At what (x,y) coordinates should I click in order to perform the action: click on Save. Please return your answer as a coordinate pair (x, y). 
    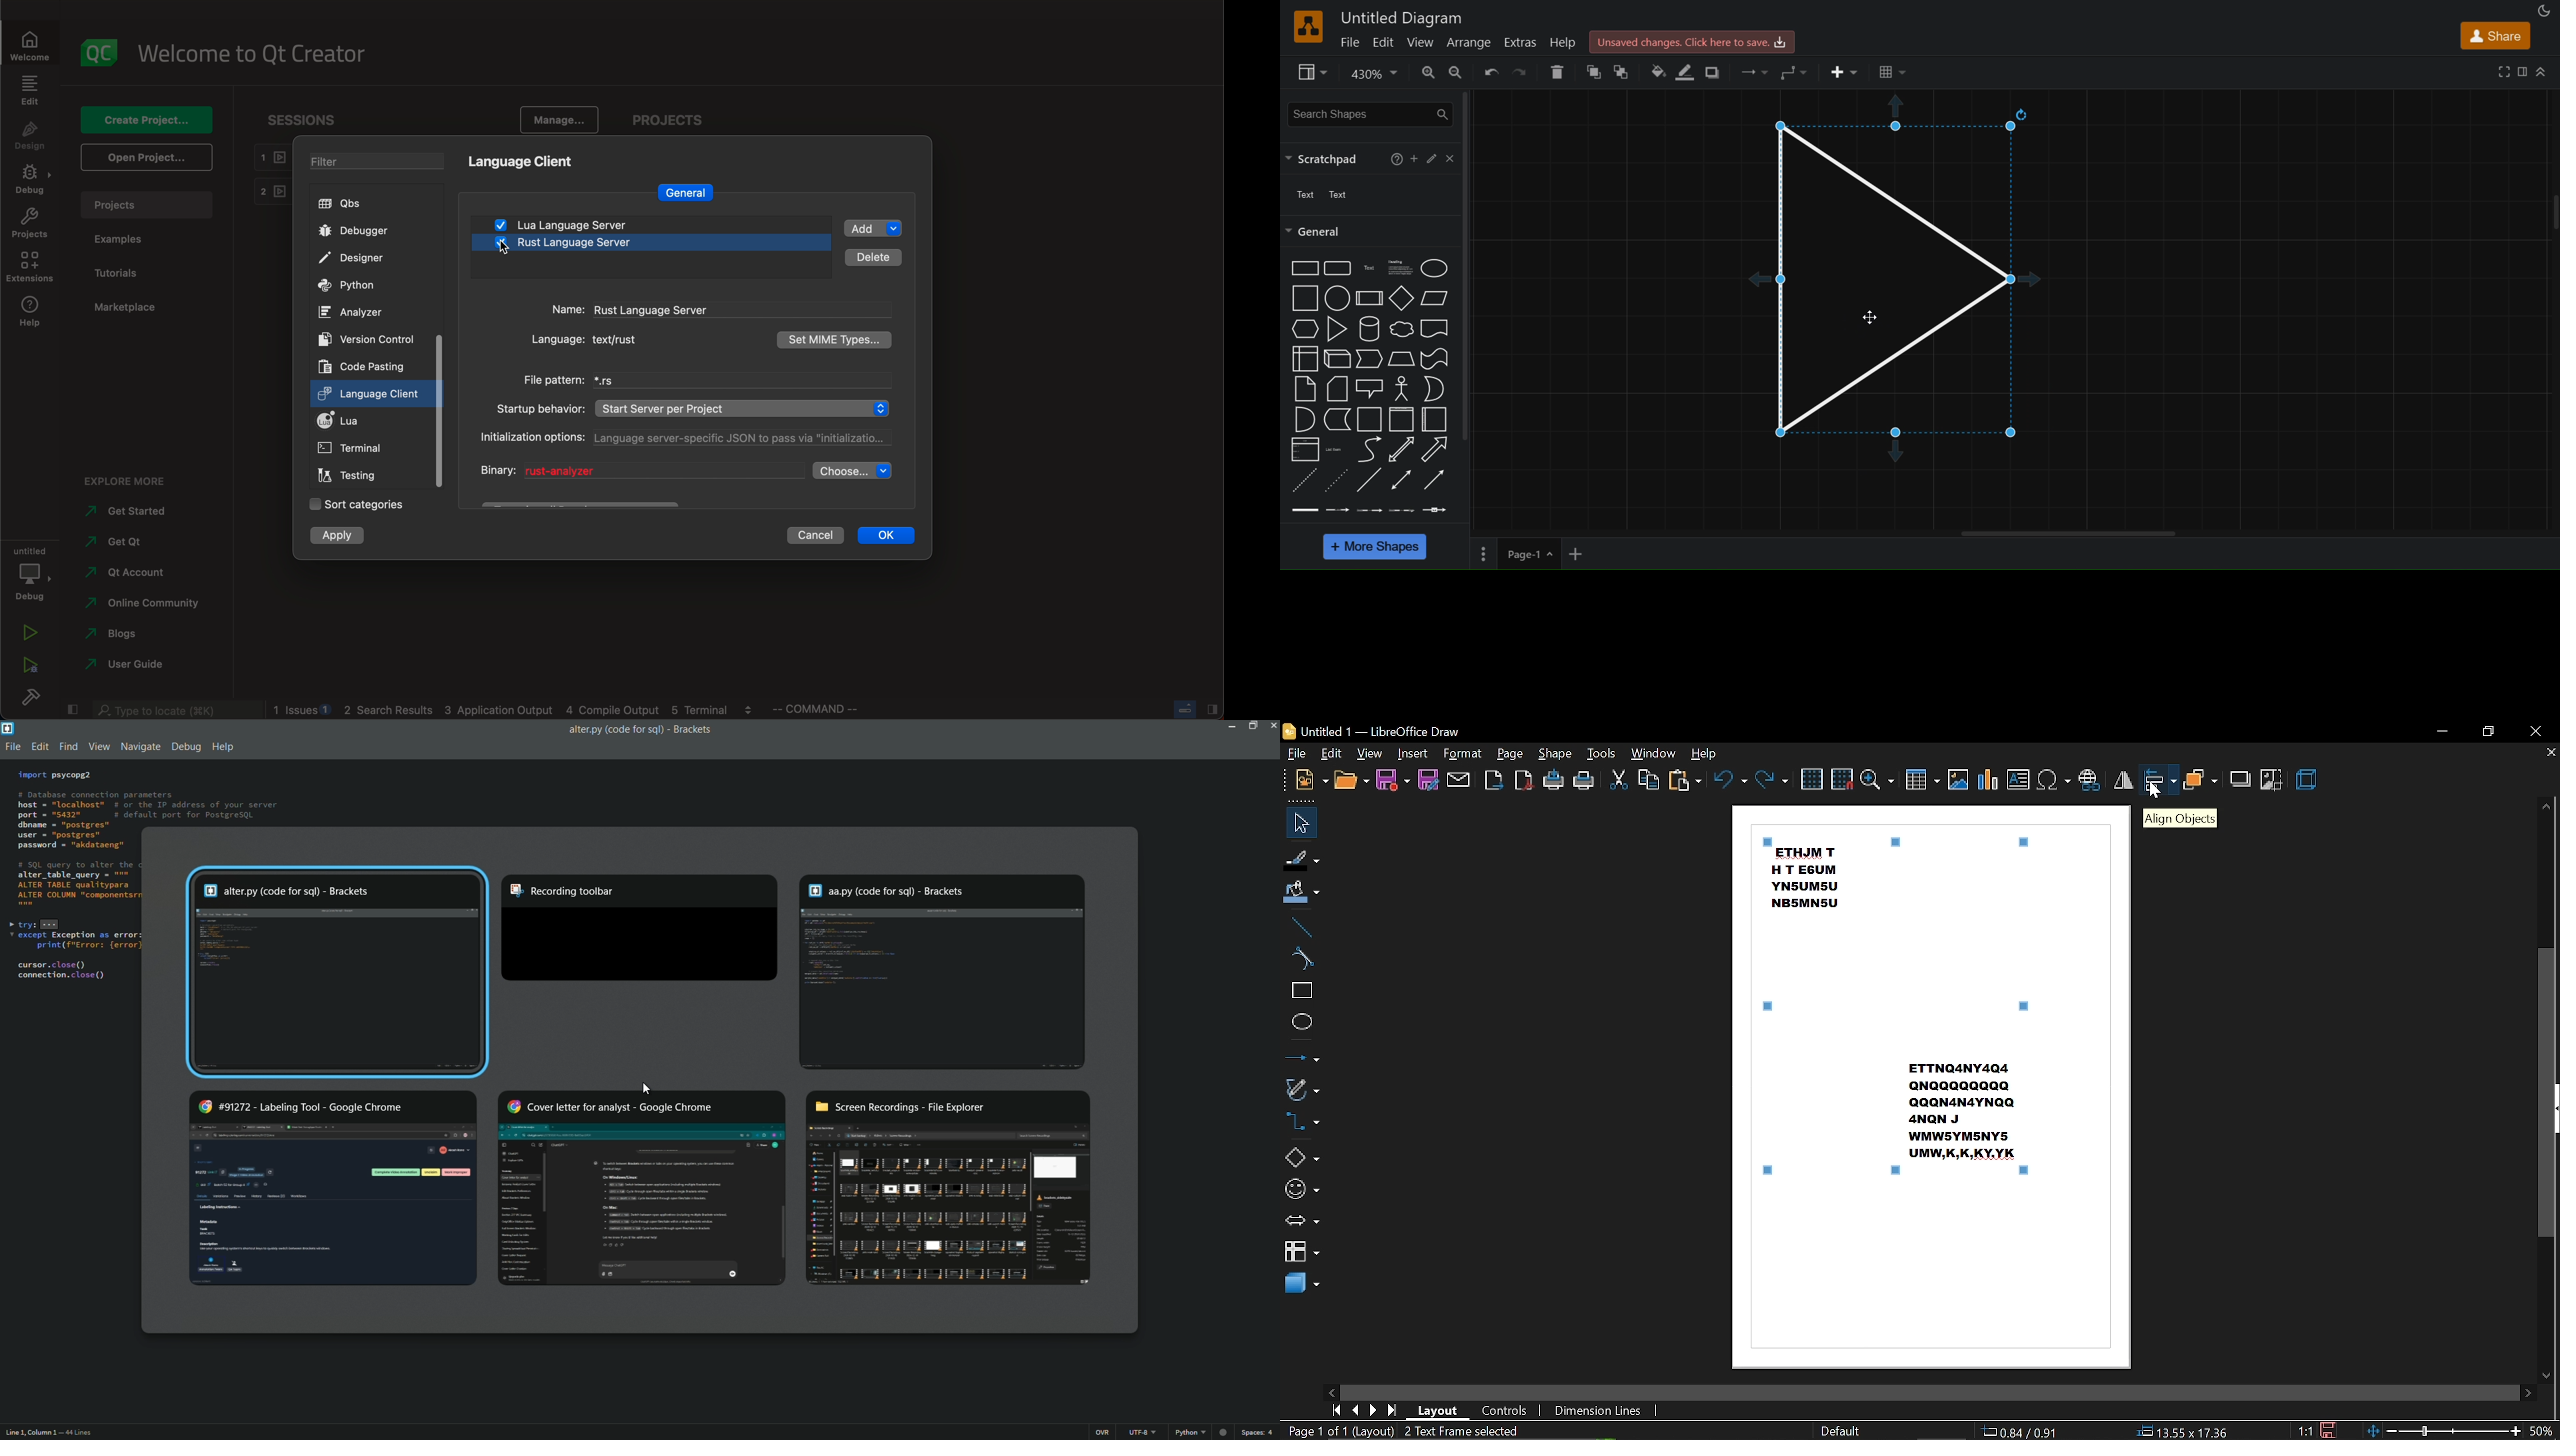
    Looking at the image, I should click on (2334, 1430).